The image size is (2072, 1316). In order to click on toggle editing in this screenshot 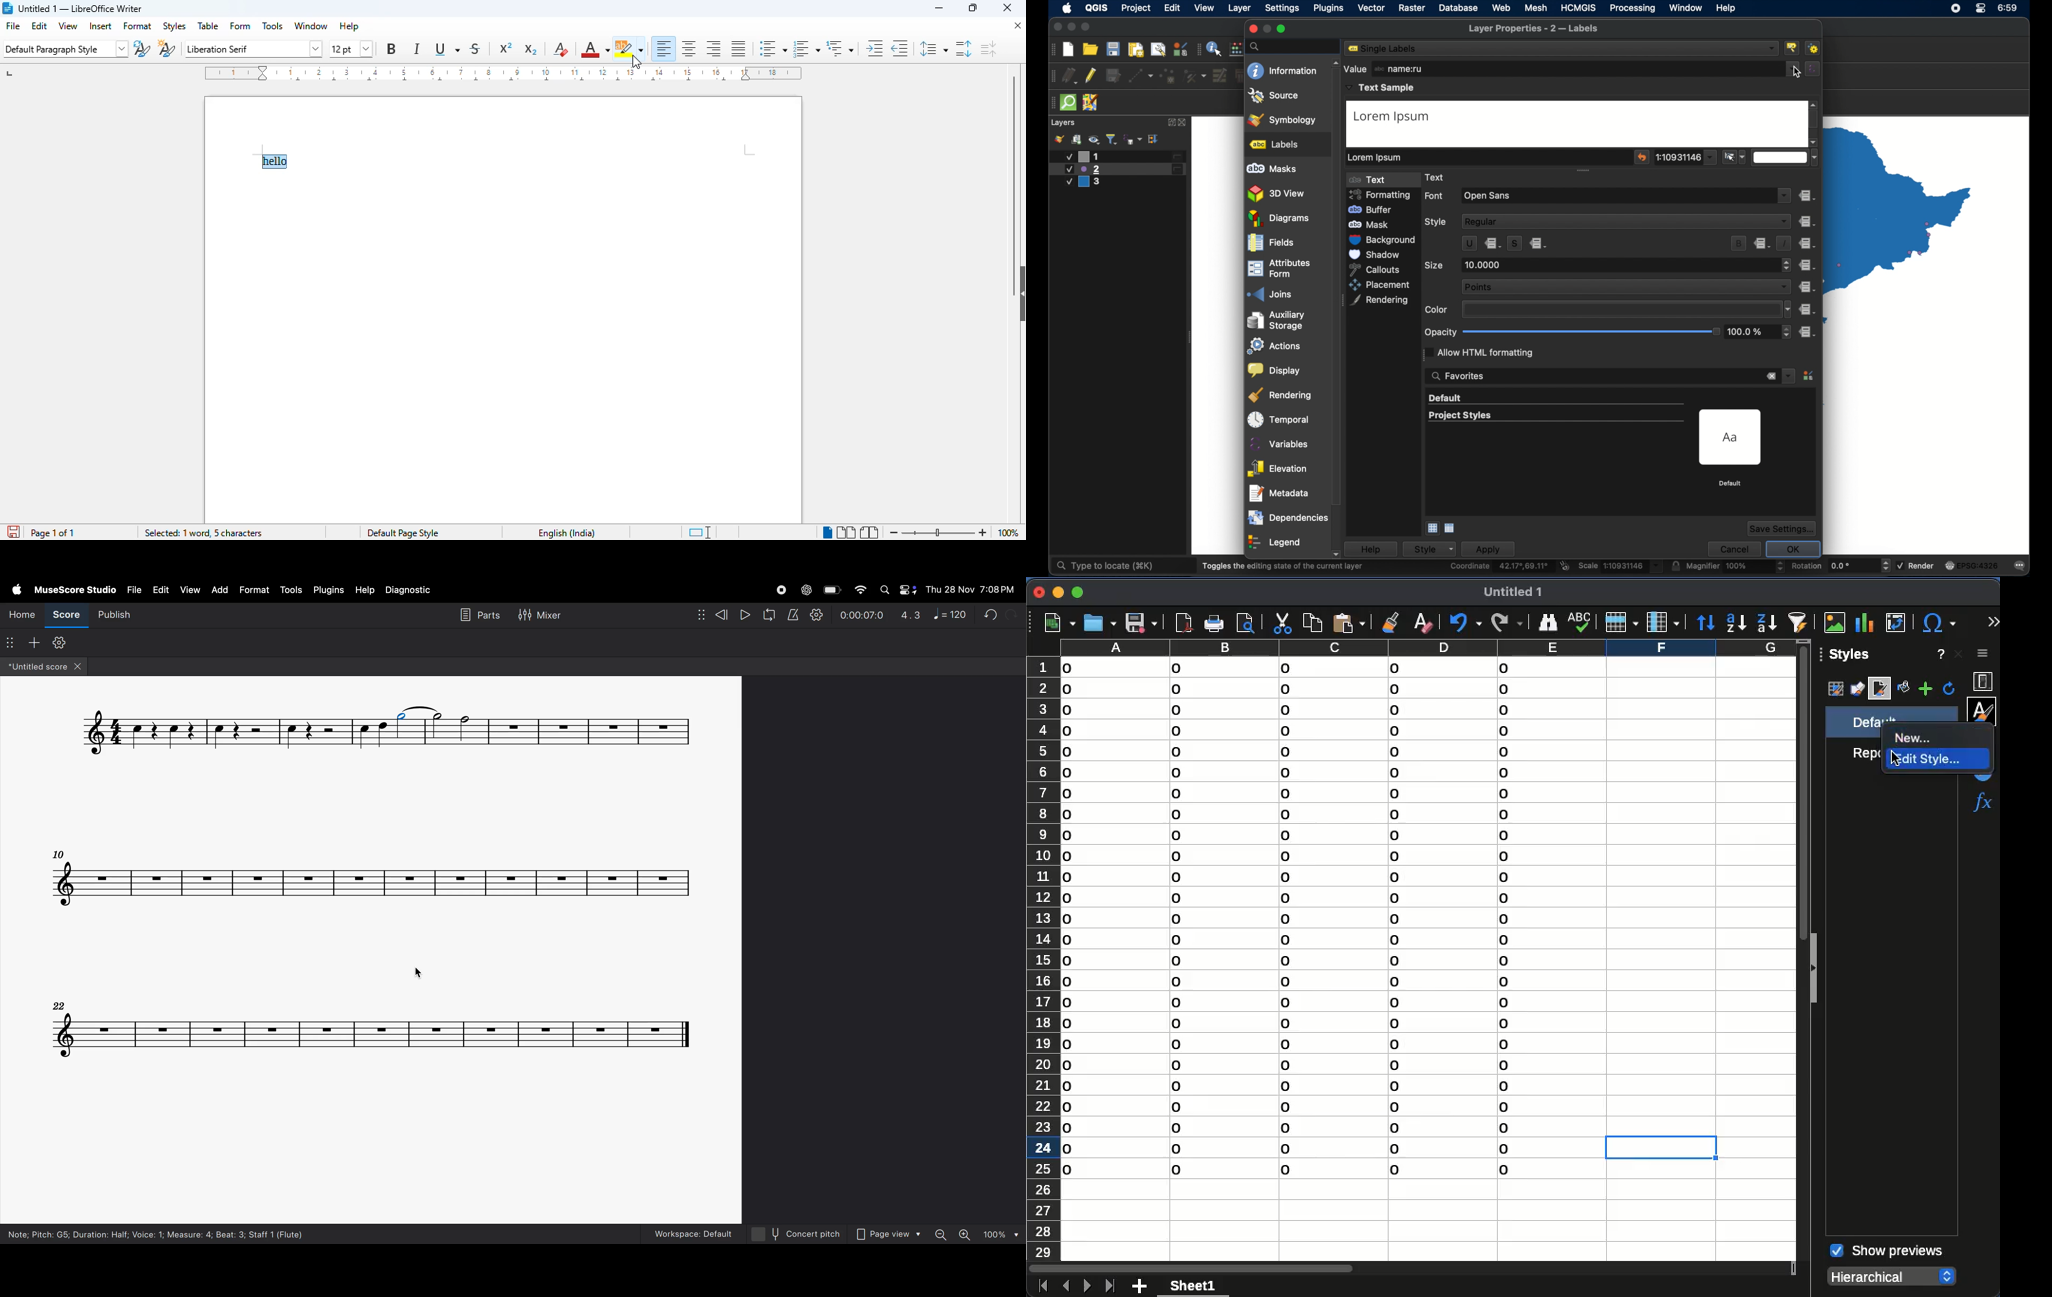, I will do `click(1090, 76)`.